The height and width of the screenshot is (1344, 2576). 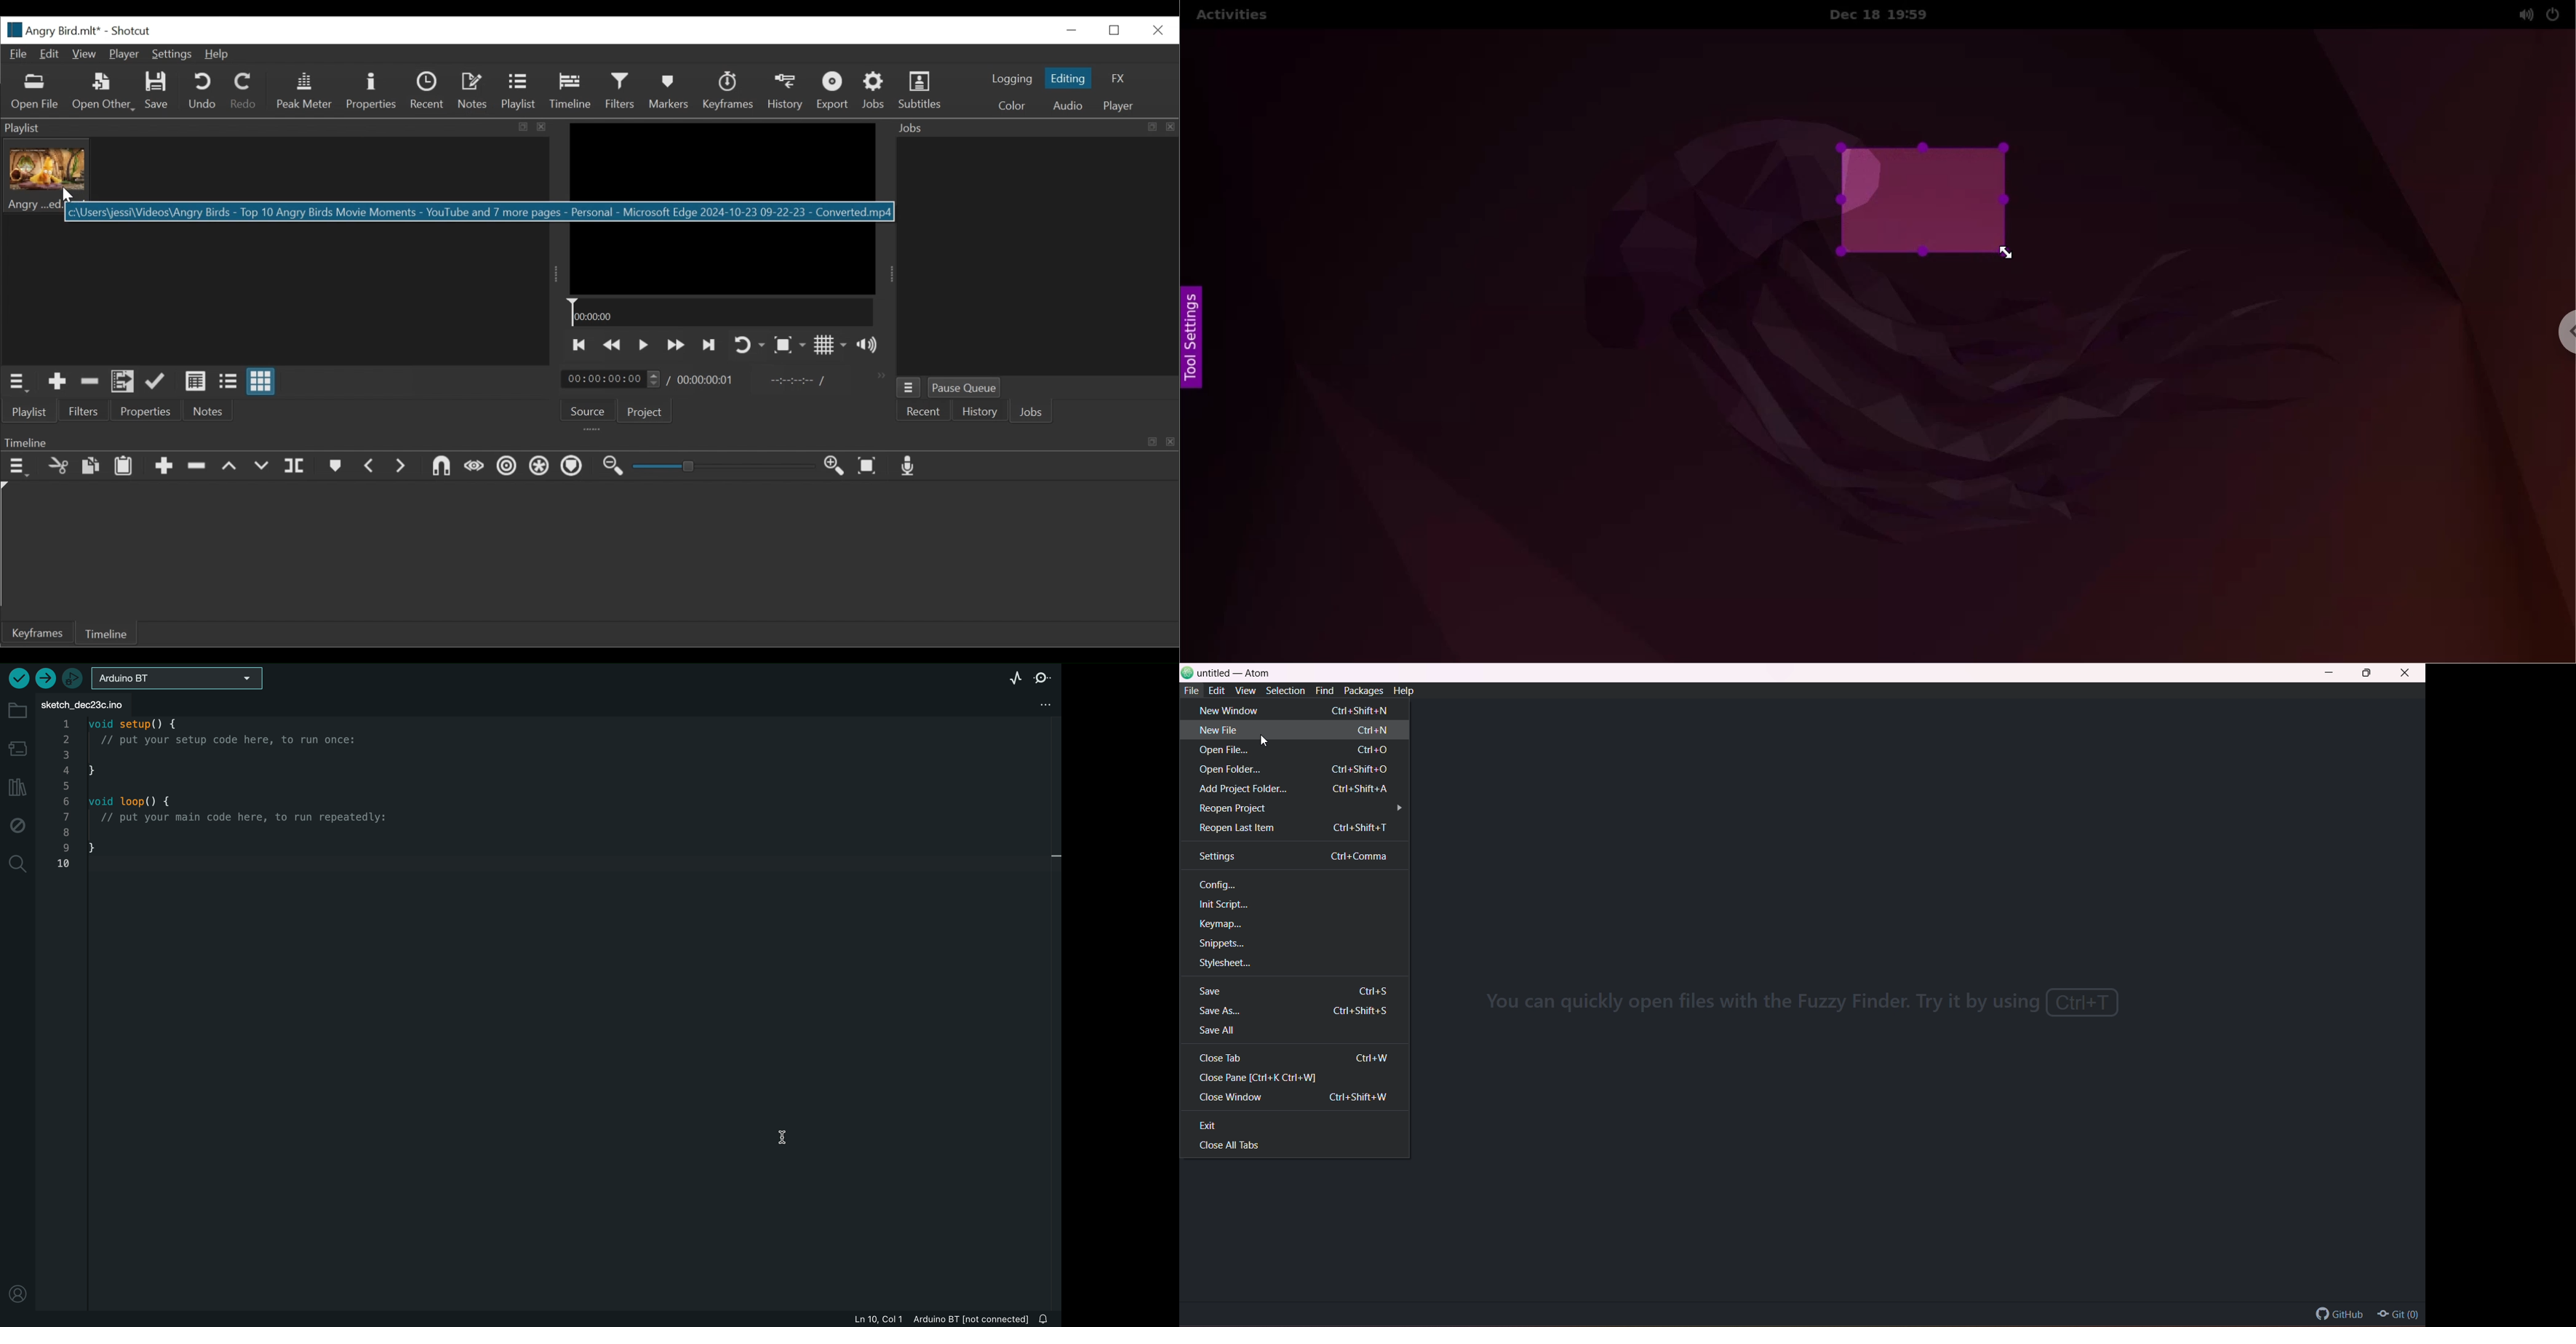 I want to click on Color, so click(x=1015, y=105).